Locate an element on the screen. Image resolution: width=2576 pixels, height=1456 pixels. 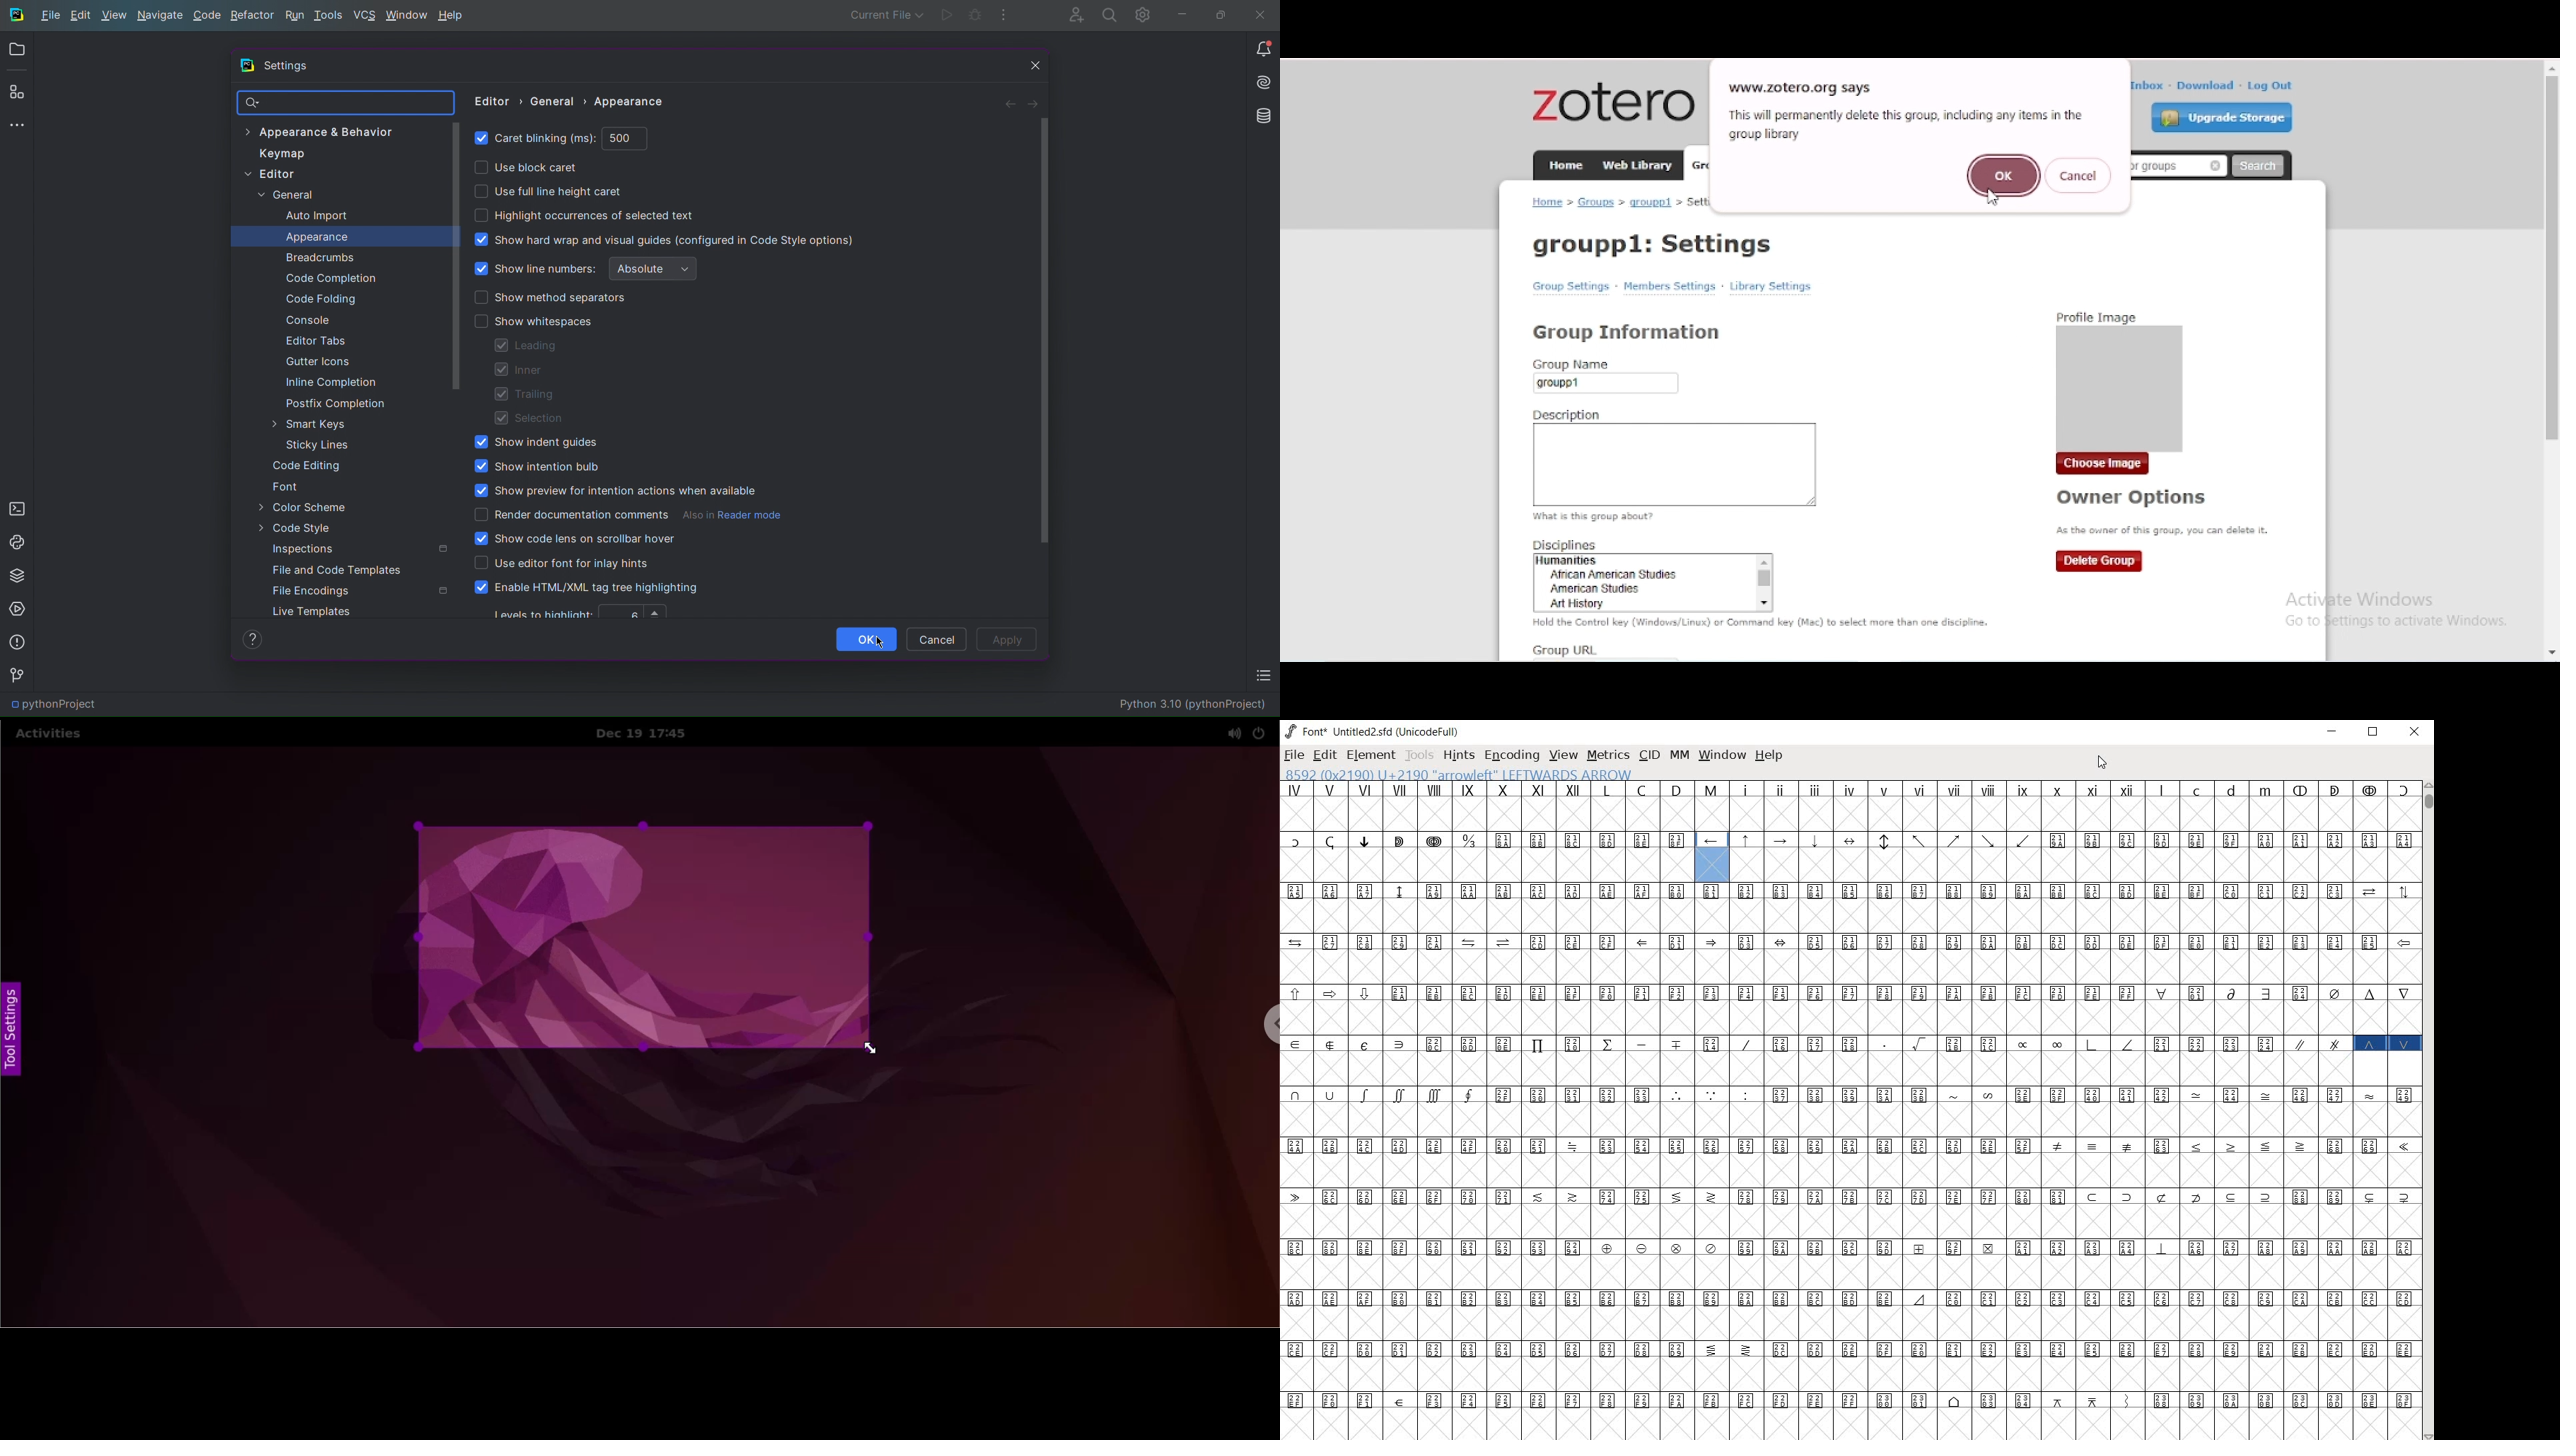
Render documentation comments is located at coordinates (628, 515).